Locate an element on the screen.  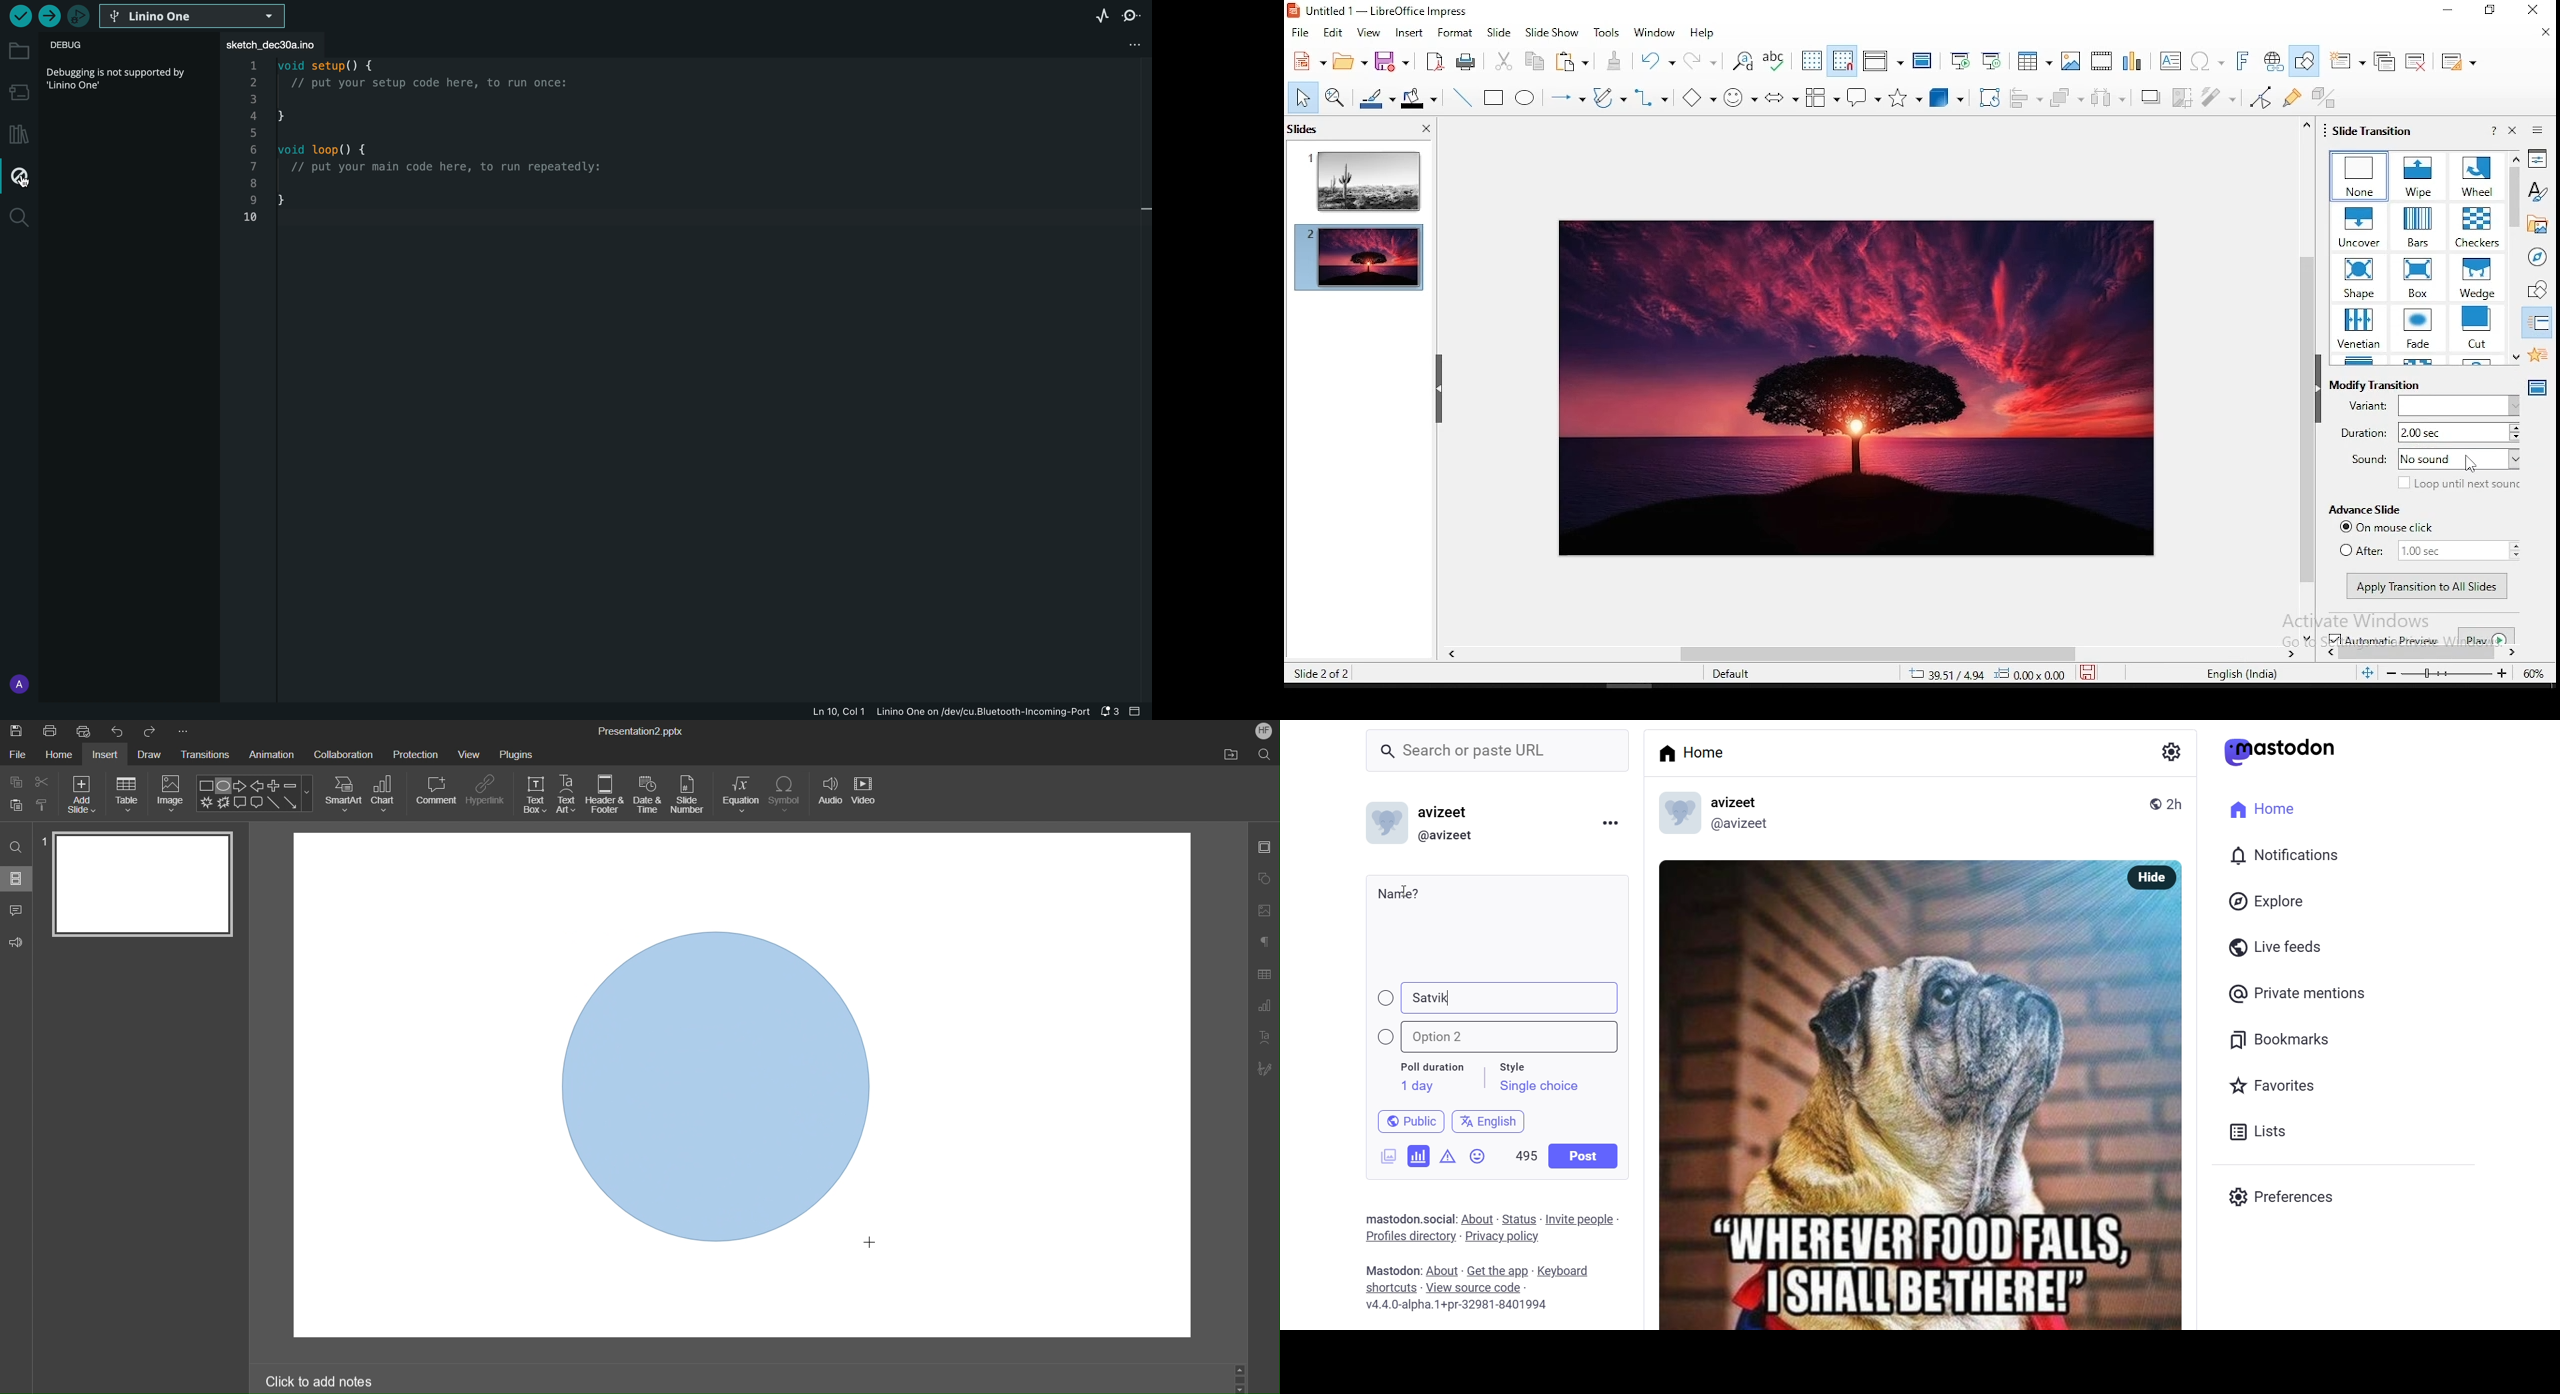
Search or paste URL is located at coordinates (1497, 751).